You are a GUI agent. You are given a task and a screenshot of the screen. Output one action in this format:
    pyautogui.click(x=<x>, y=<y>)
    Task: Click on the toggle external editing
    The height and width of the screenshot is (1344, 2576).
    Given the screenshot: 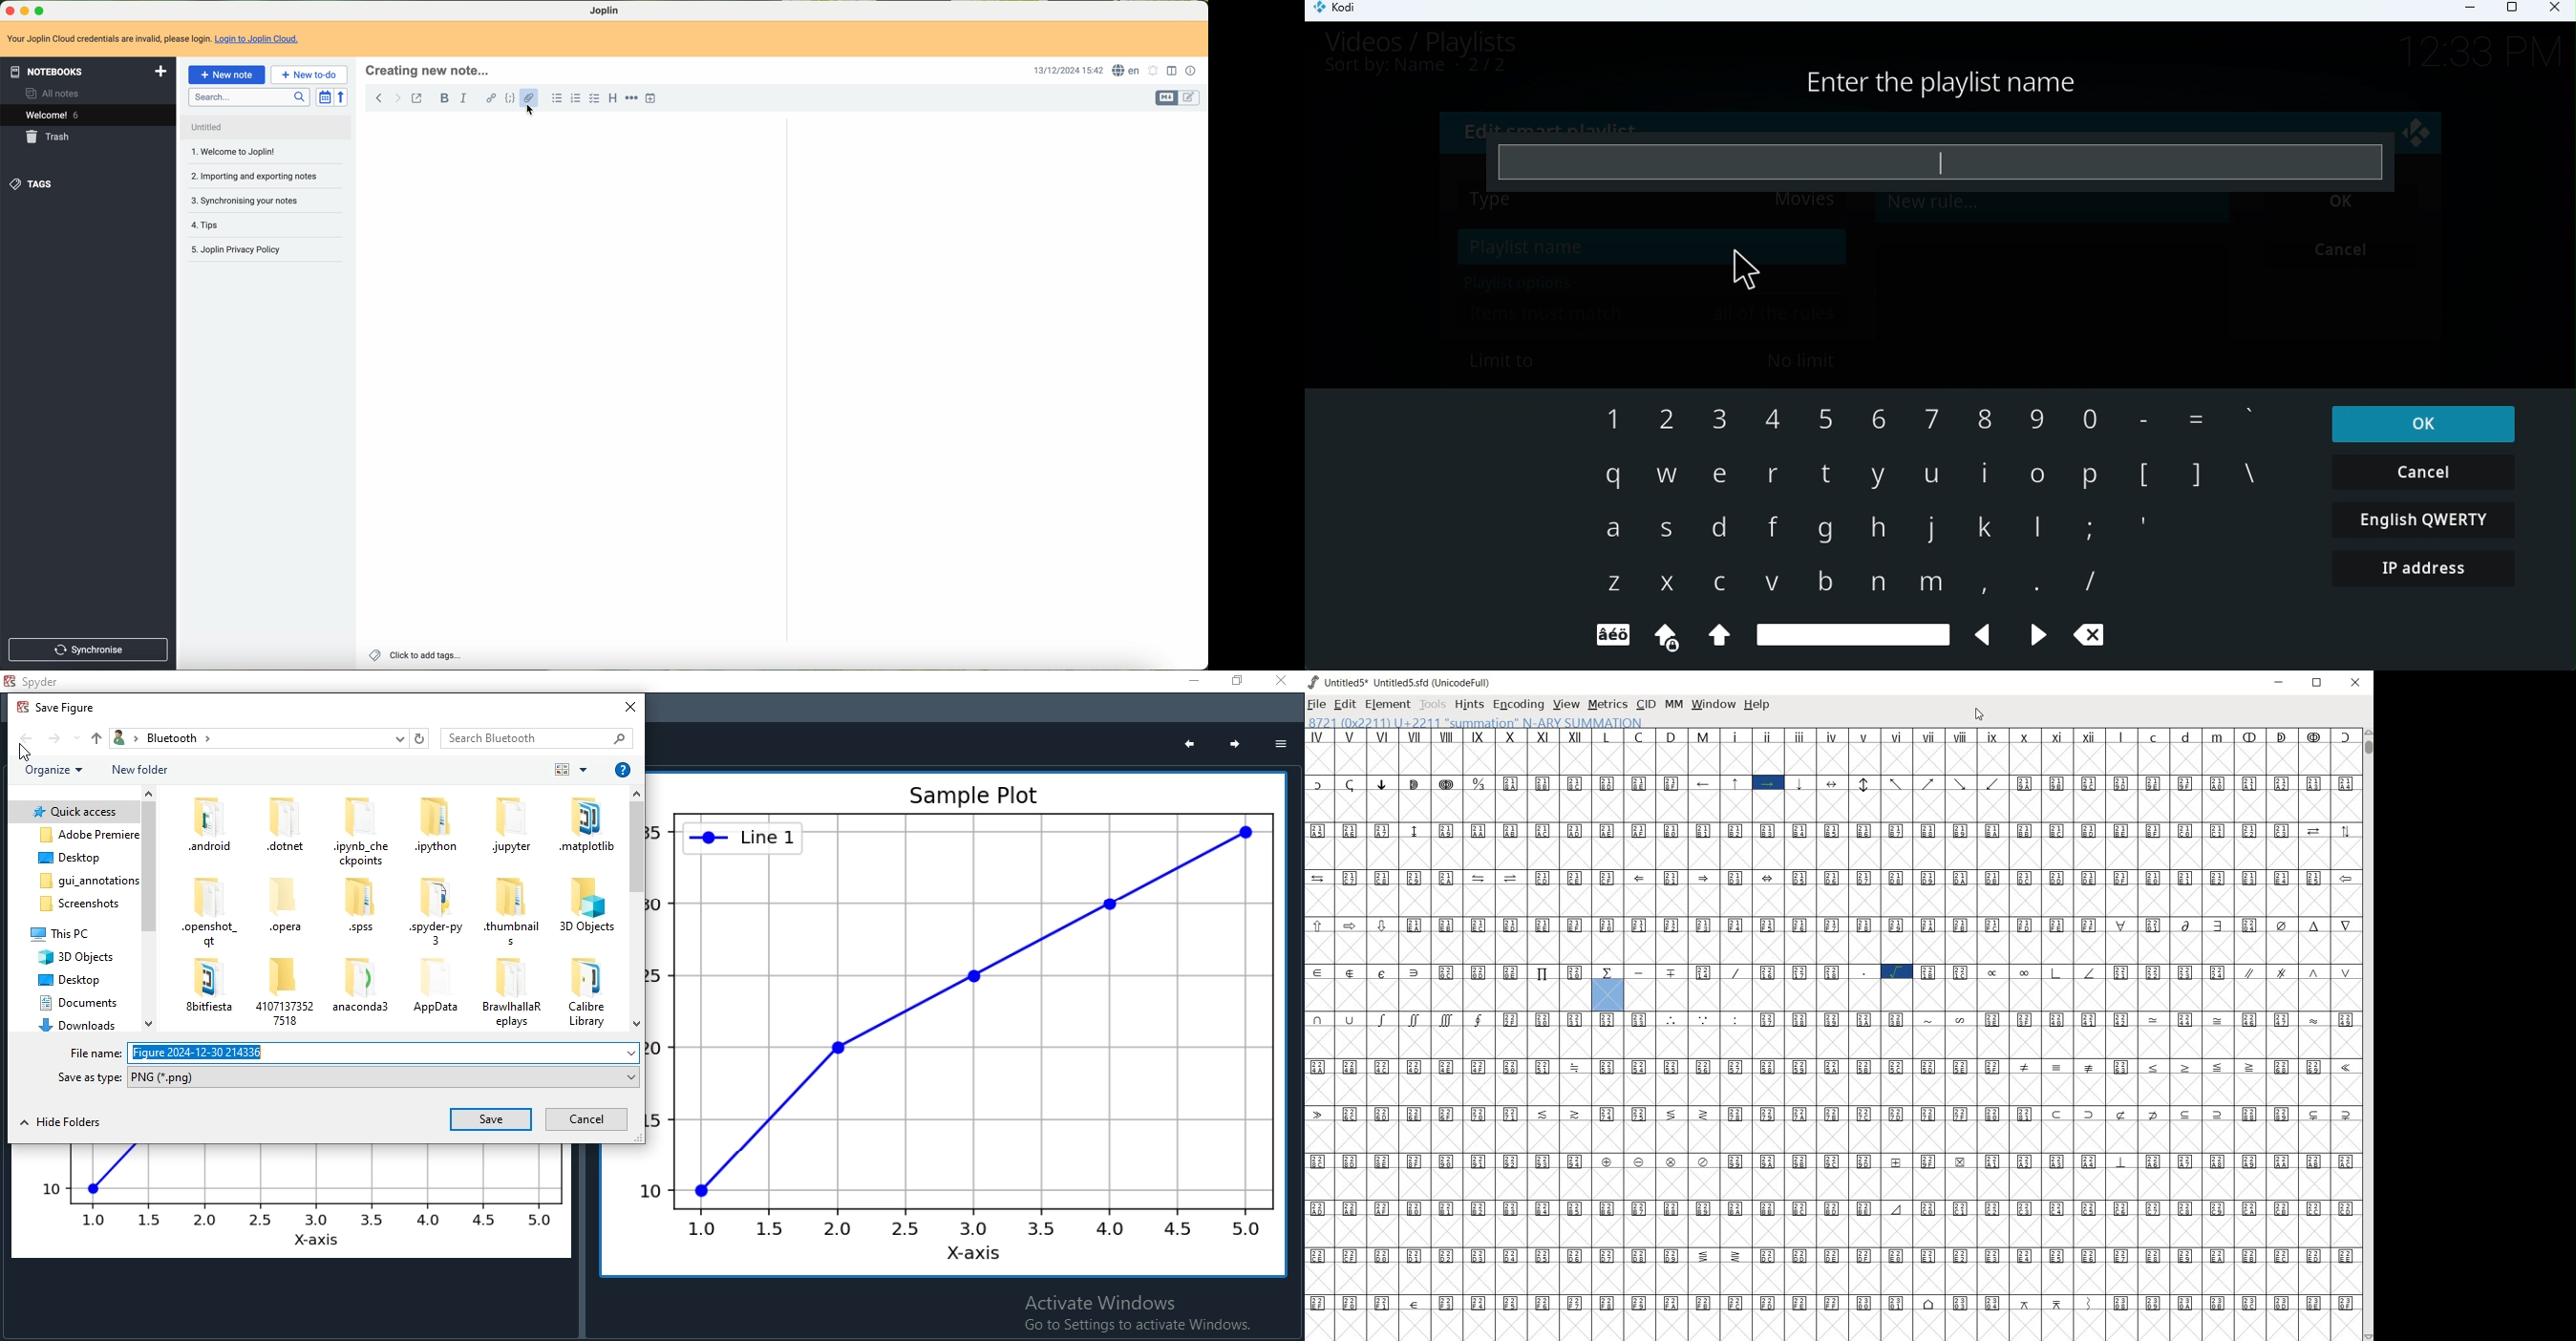 What is the action you would take?
    pyautogui.click(x=417, y=99)
    